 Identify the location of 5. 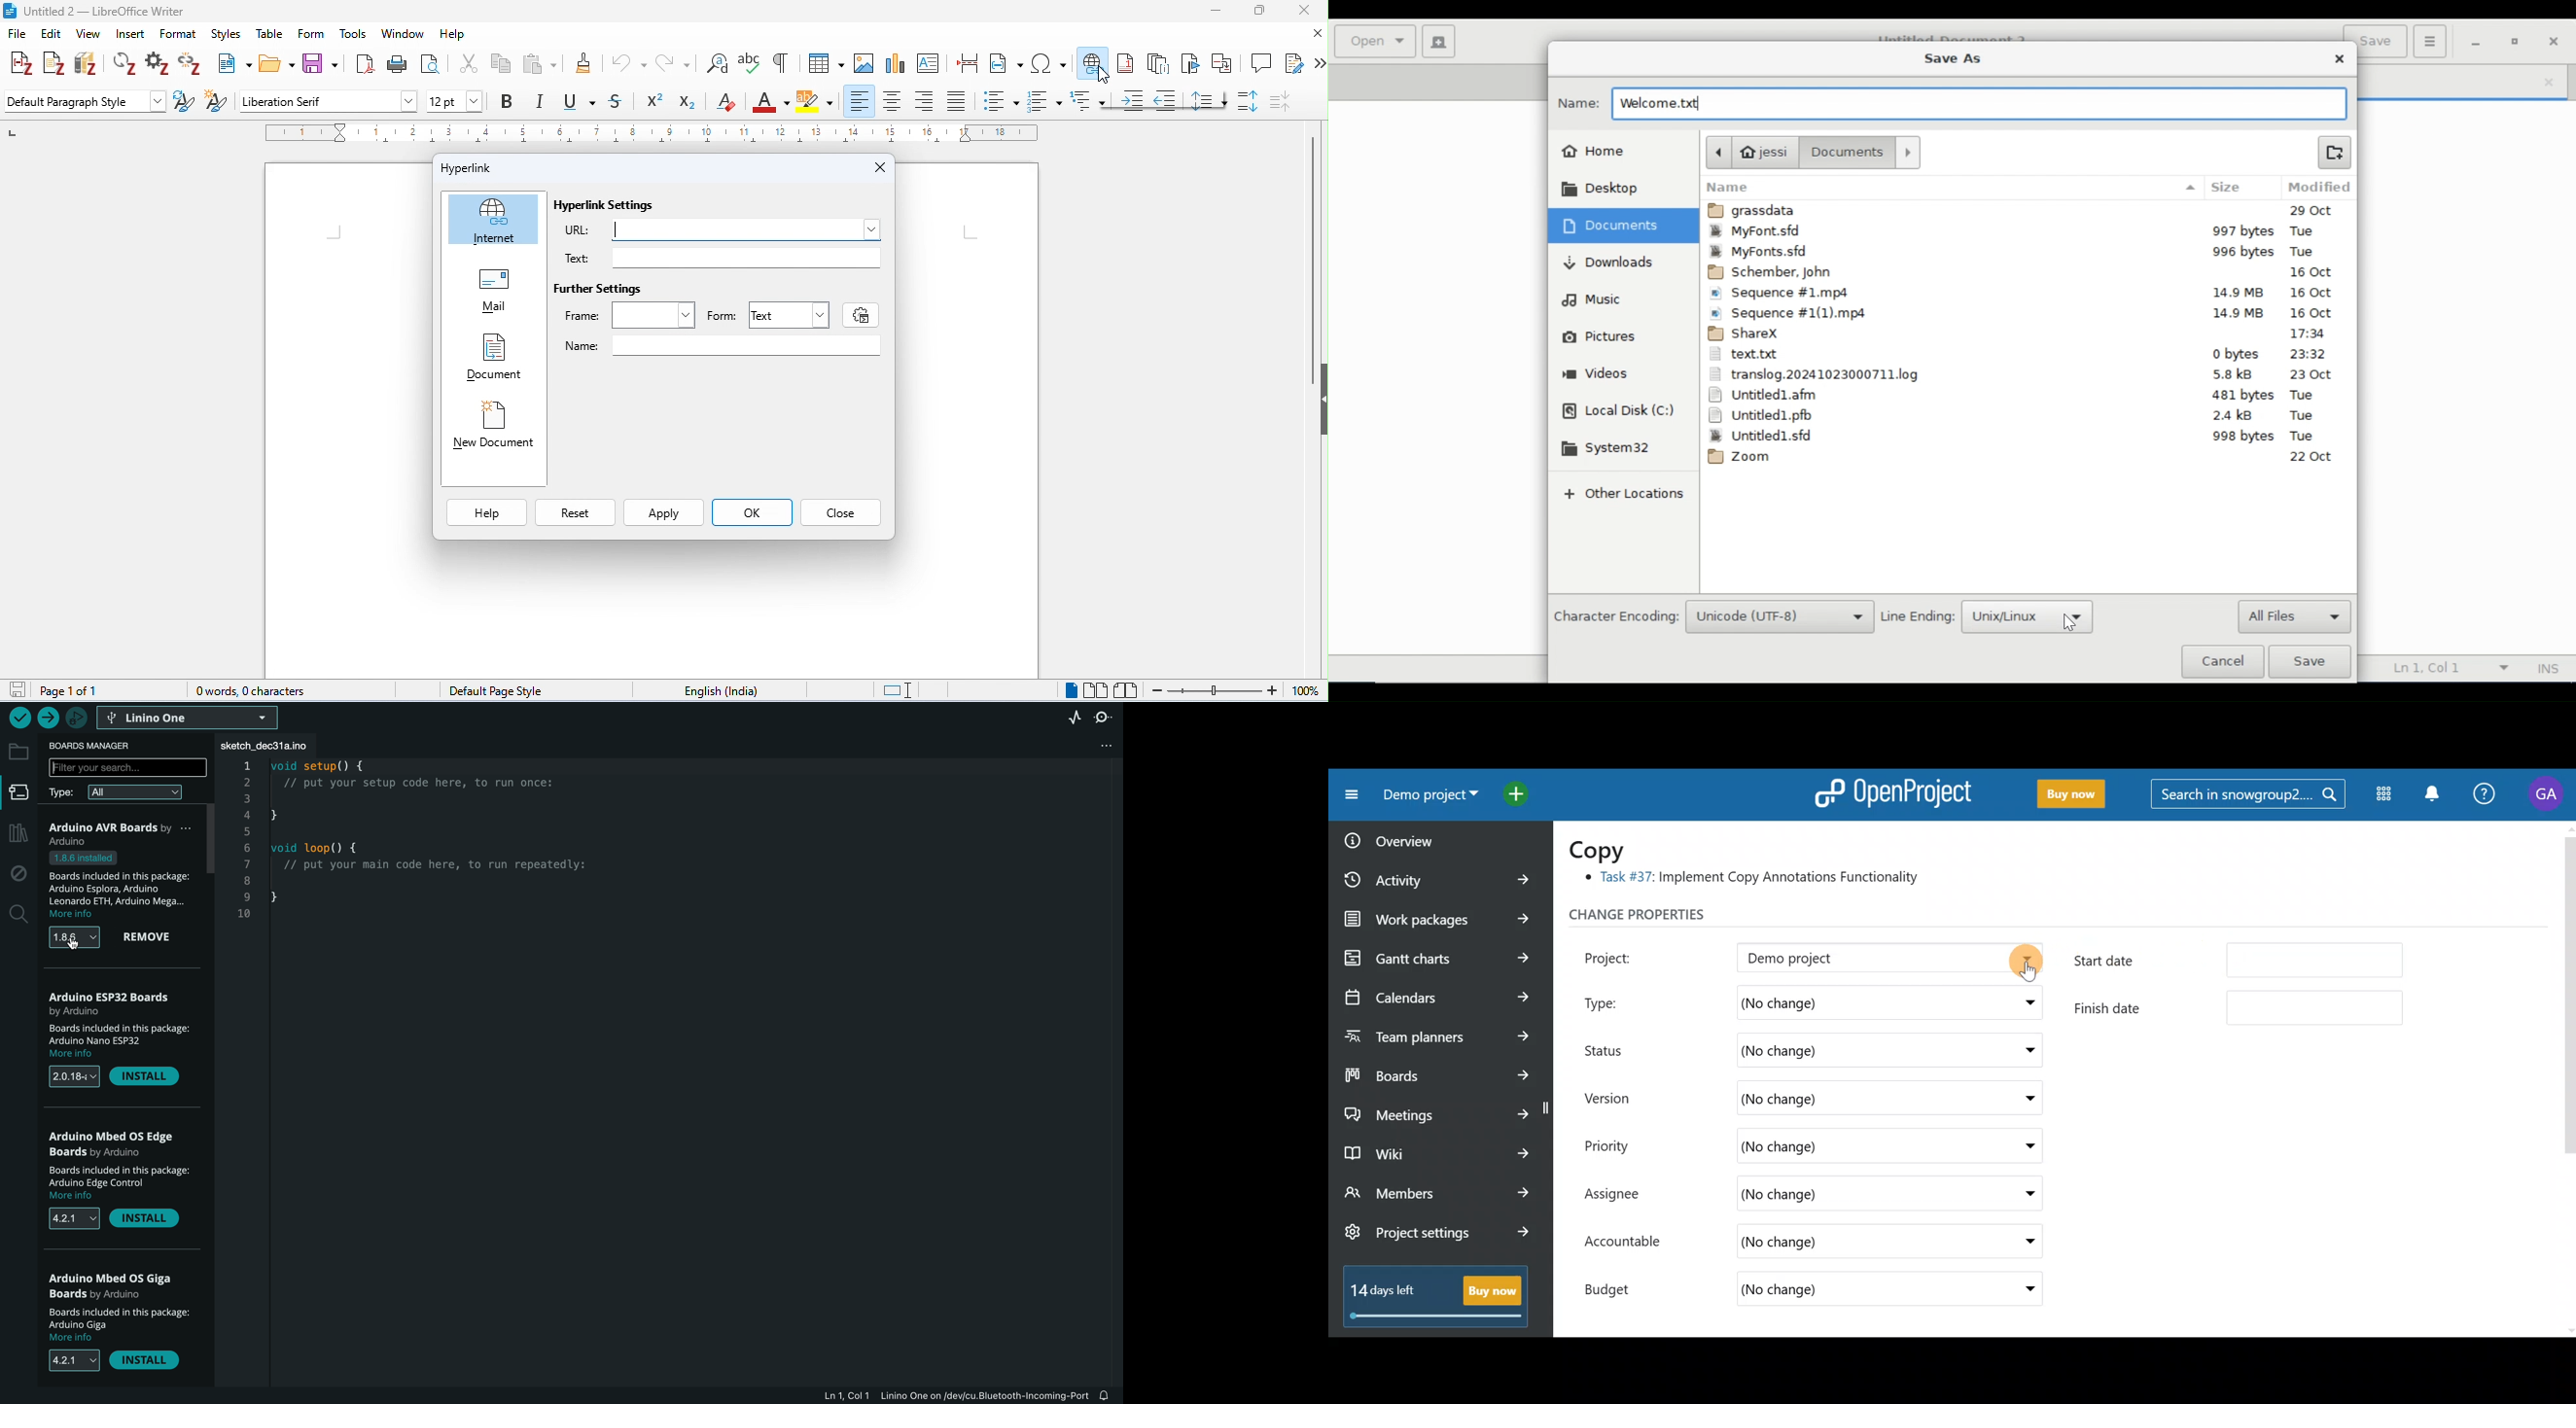
(247, 833).